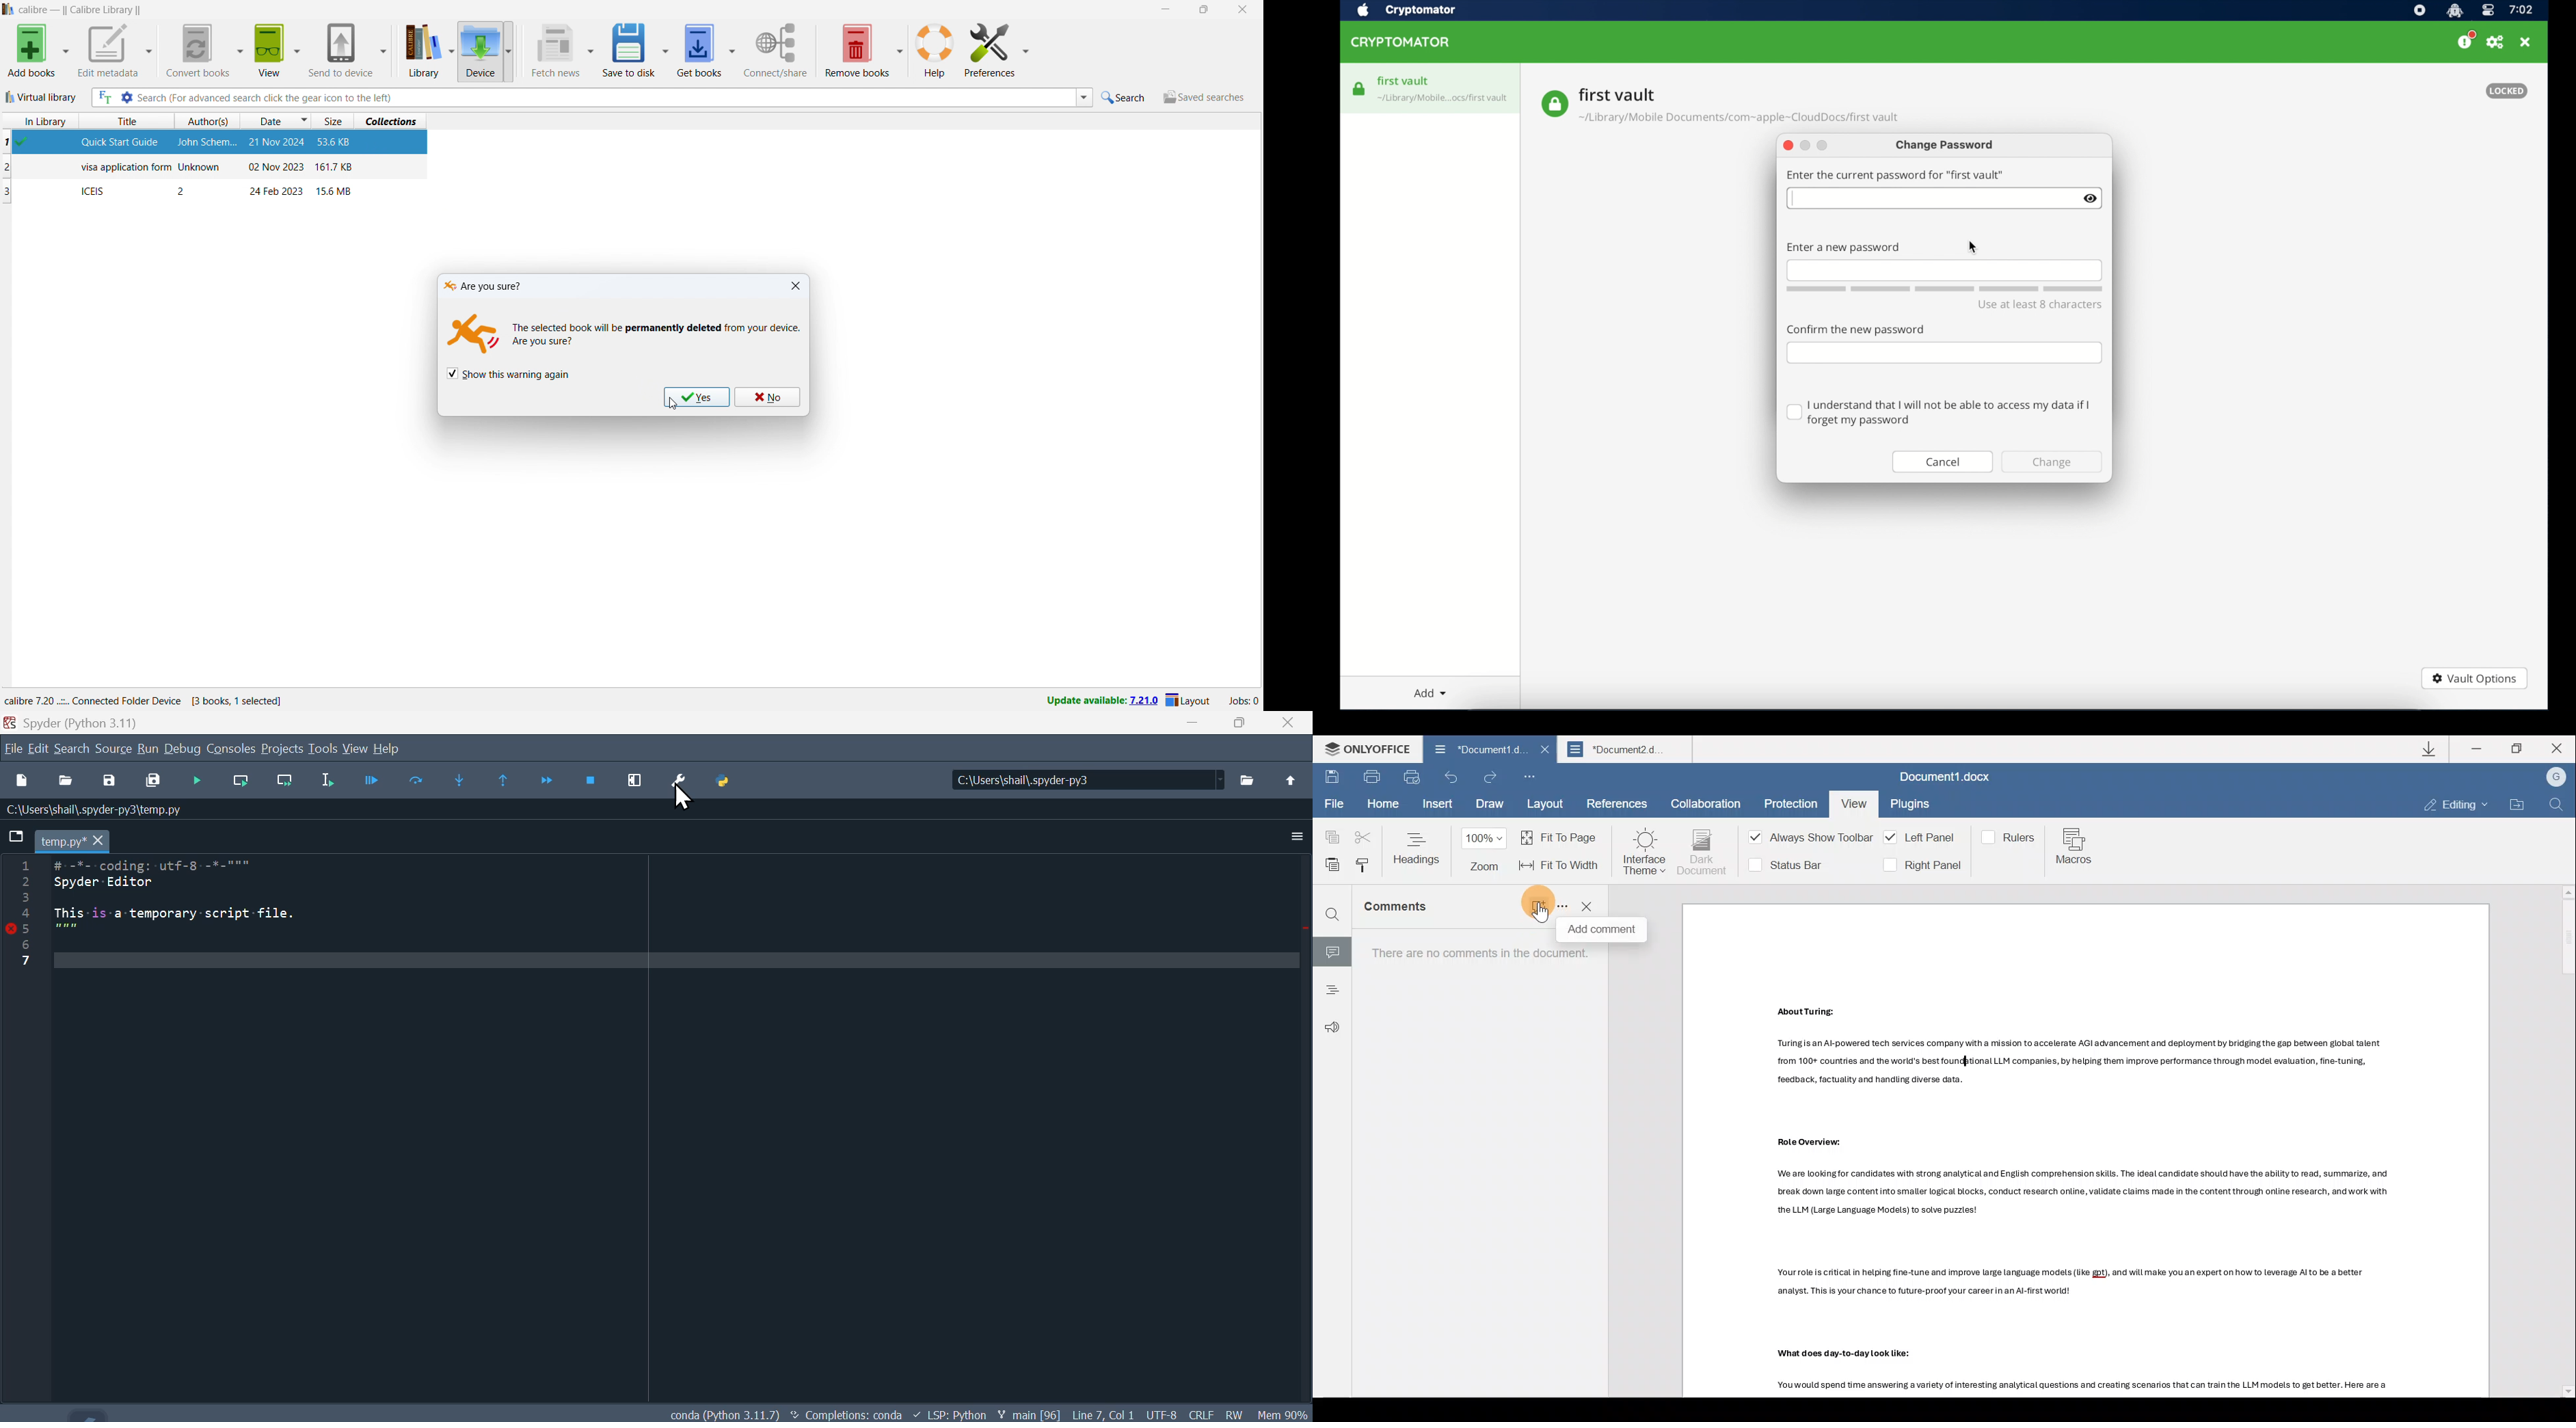  Describe the element at coordinates (1332, 916) in the screenshot. I see `Find` at that location.